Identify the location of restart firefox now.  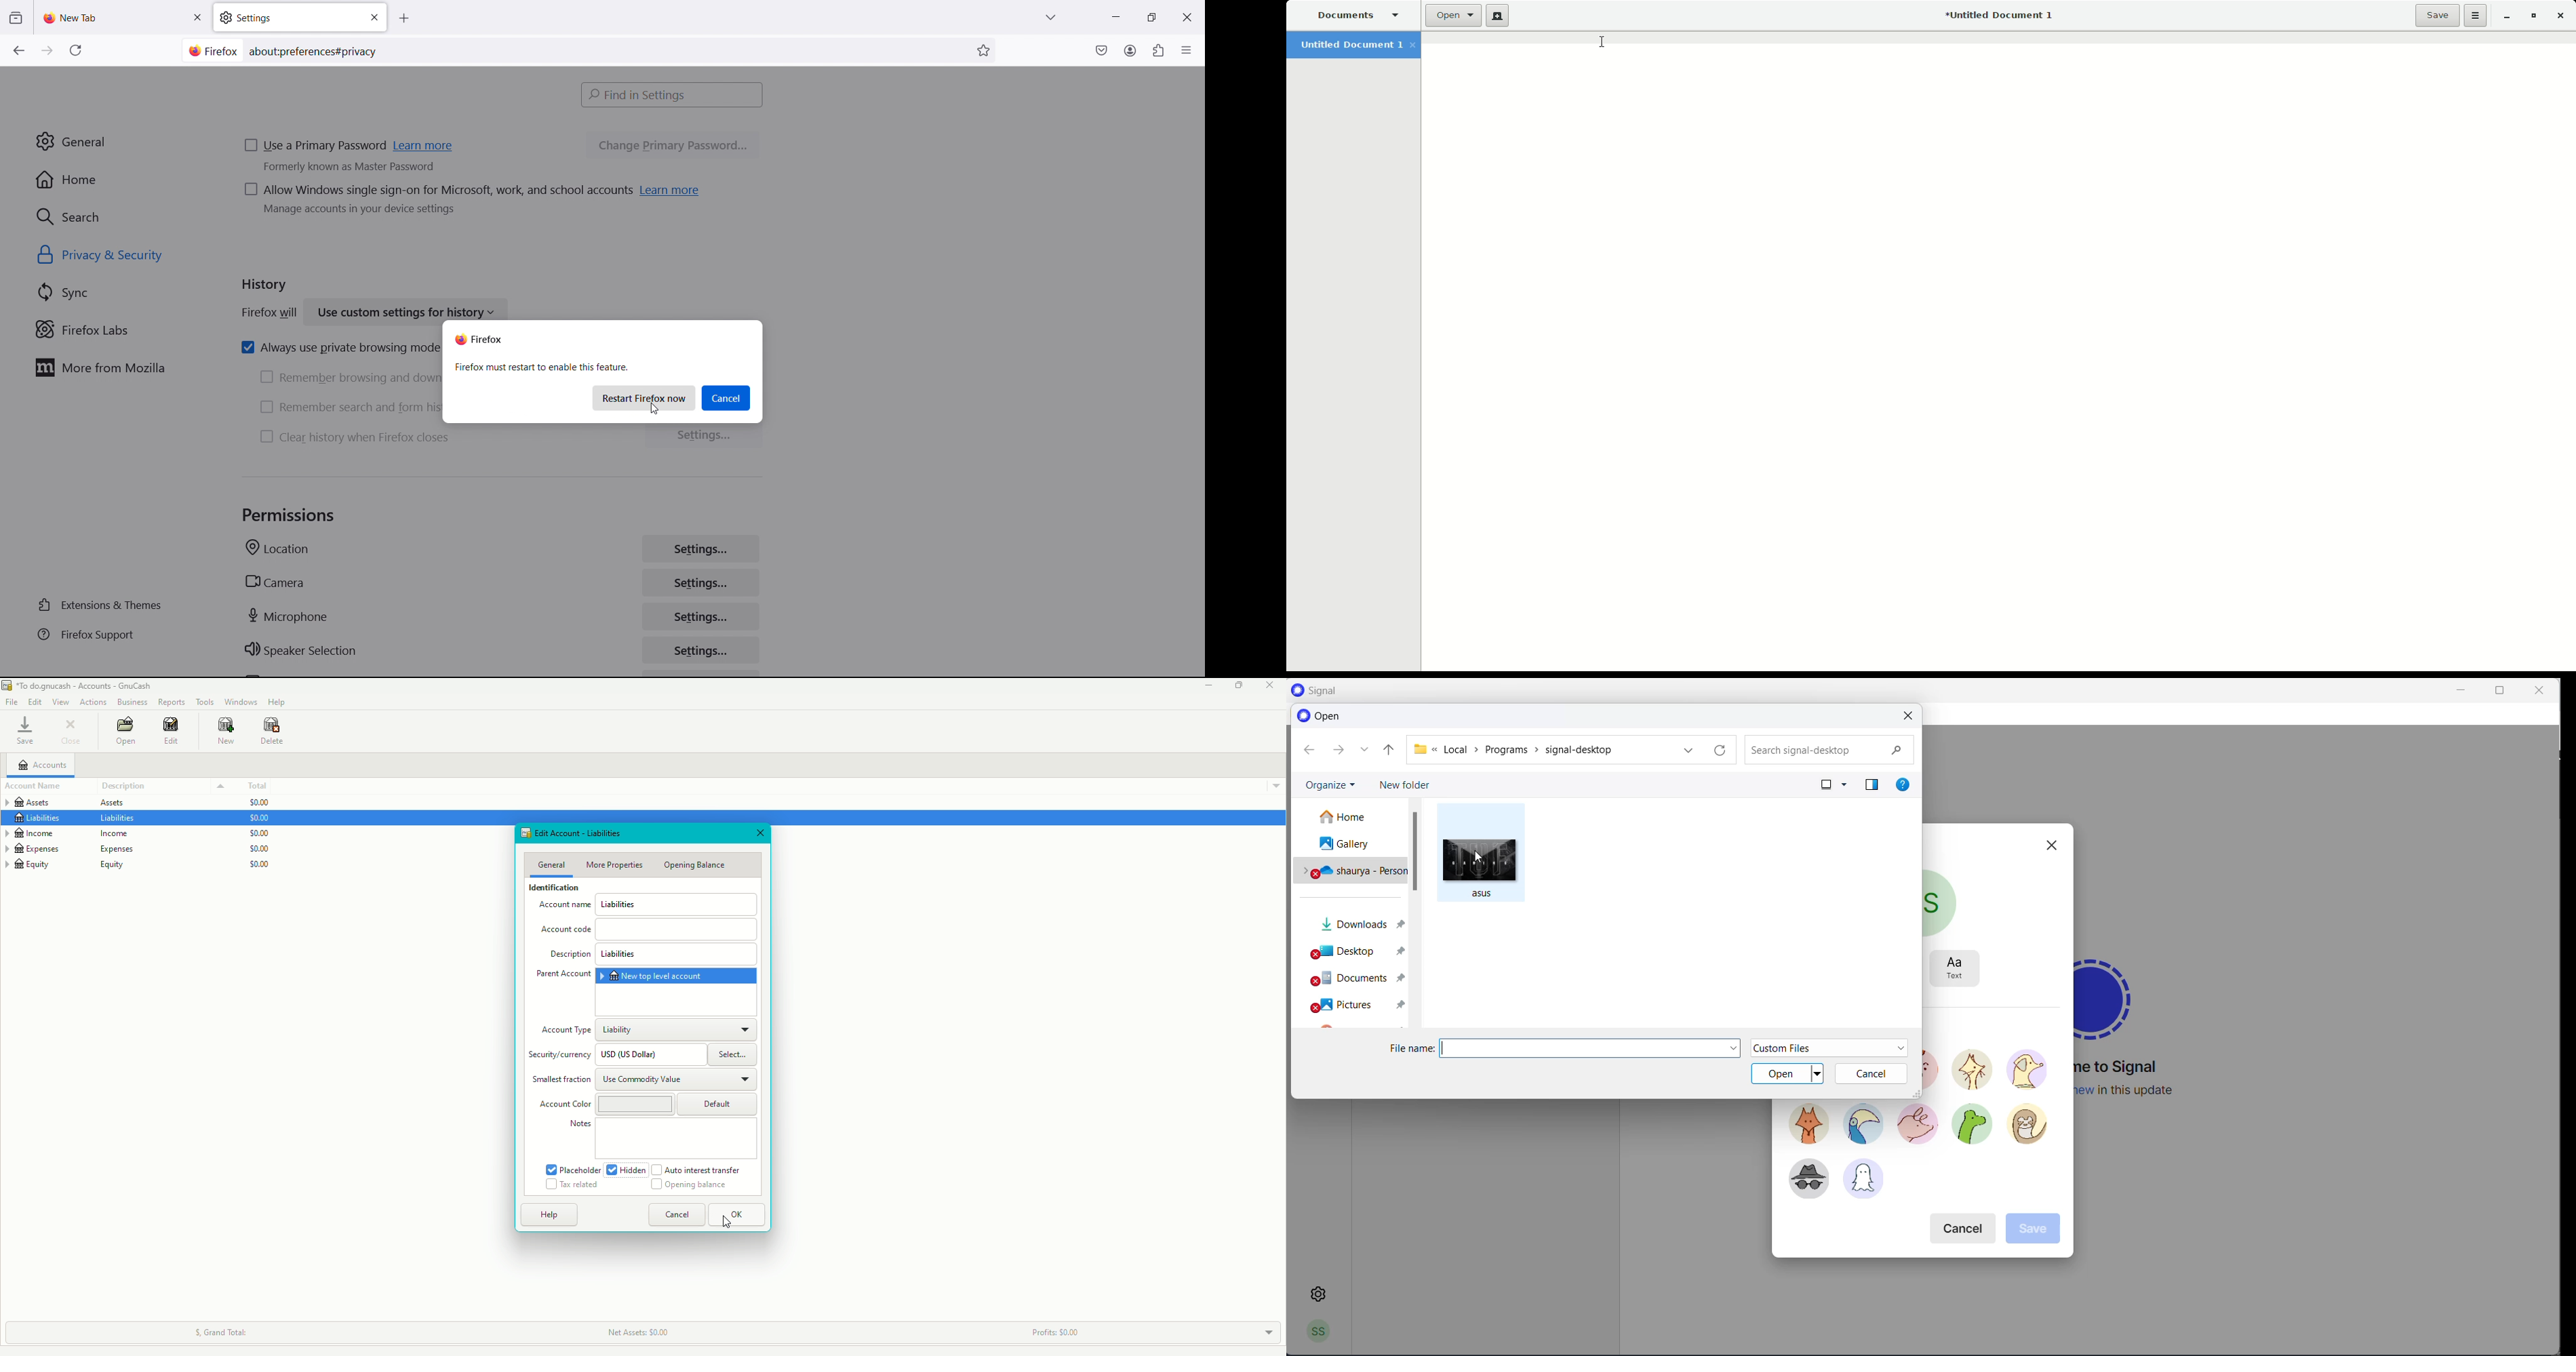
(645, 398).